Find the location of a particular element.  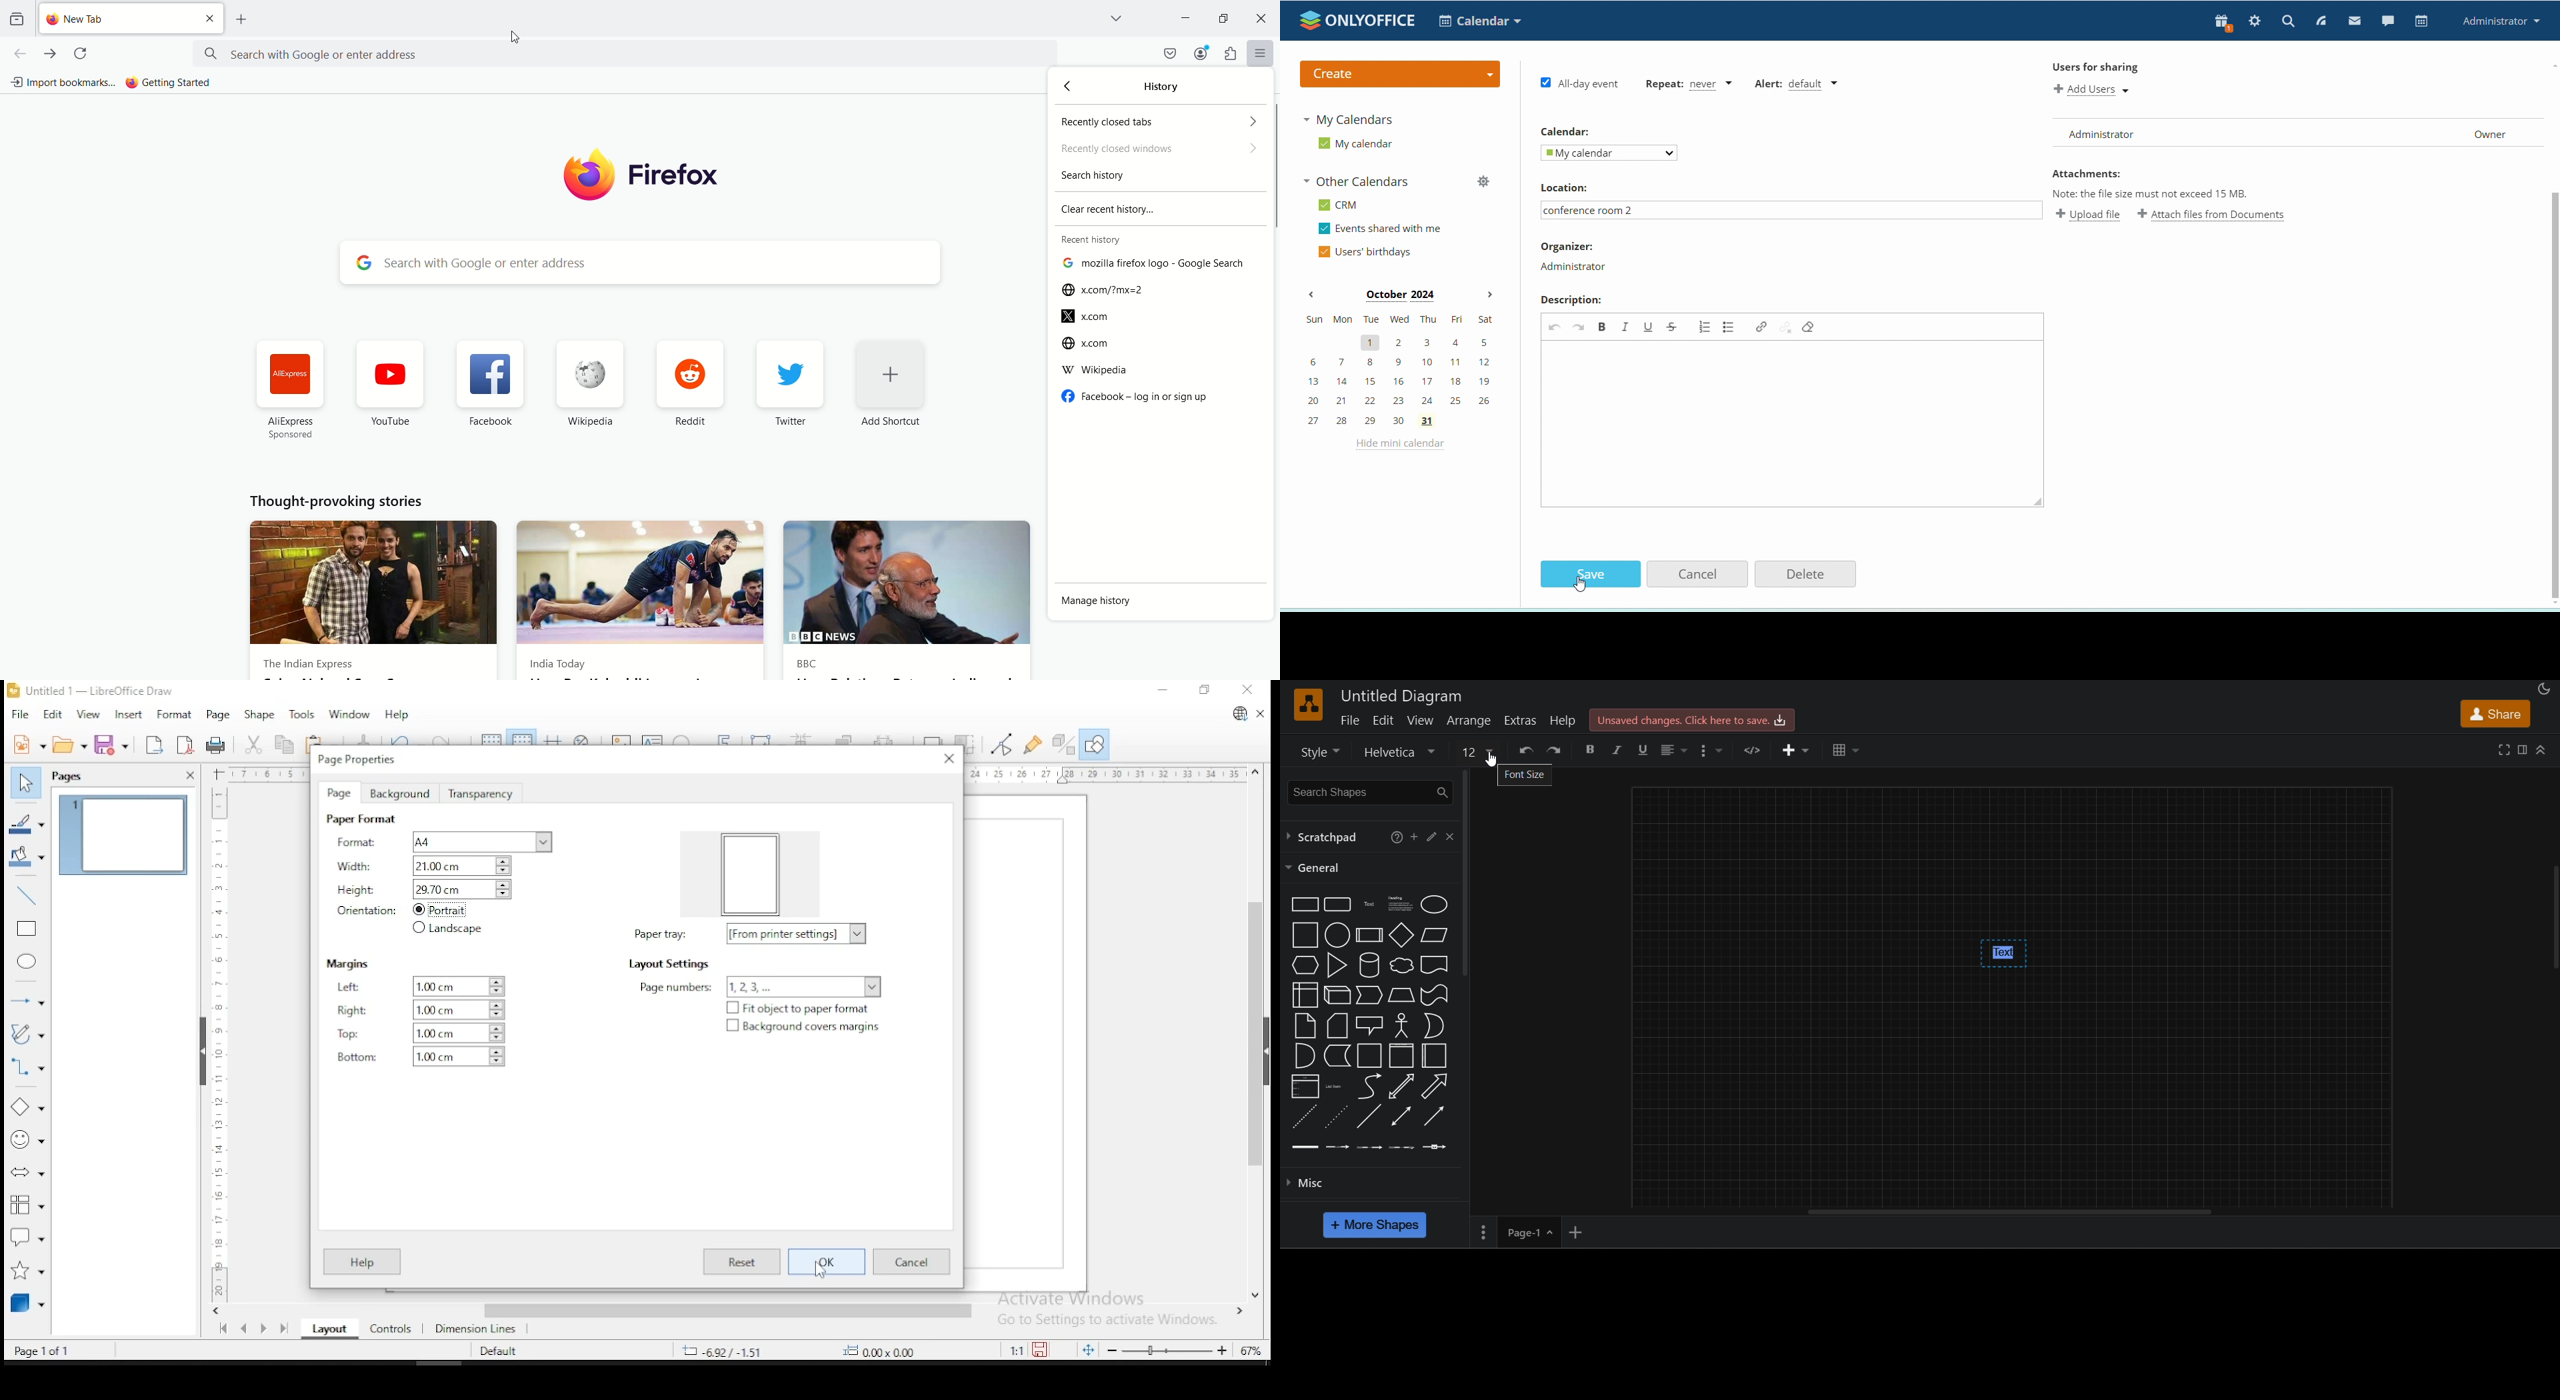

first page is located at coordinates (223, 1329).